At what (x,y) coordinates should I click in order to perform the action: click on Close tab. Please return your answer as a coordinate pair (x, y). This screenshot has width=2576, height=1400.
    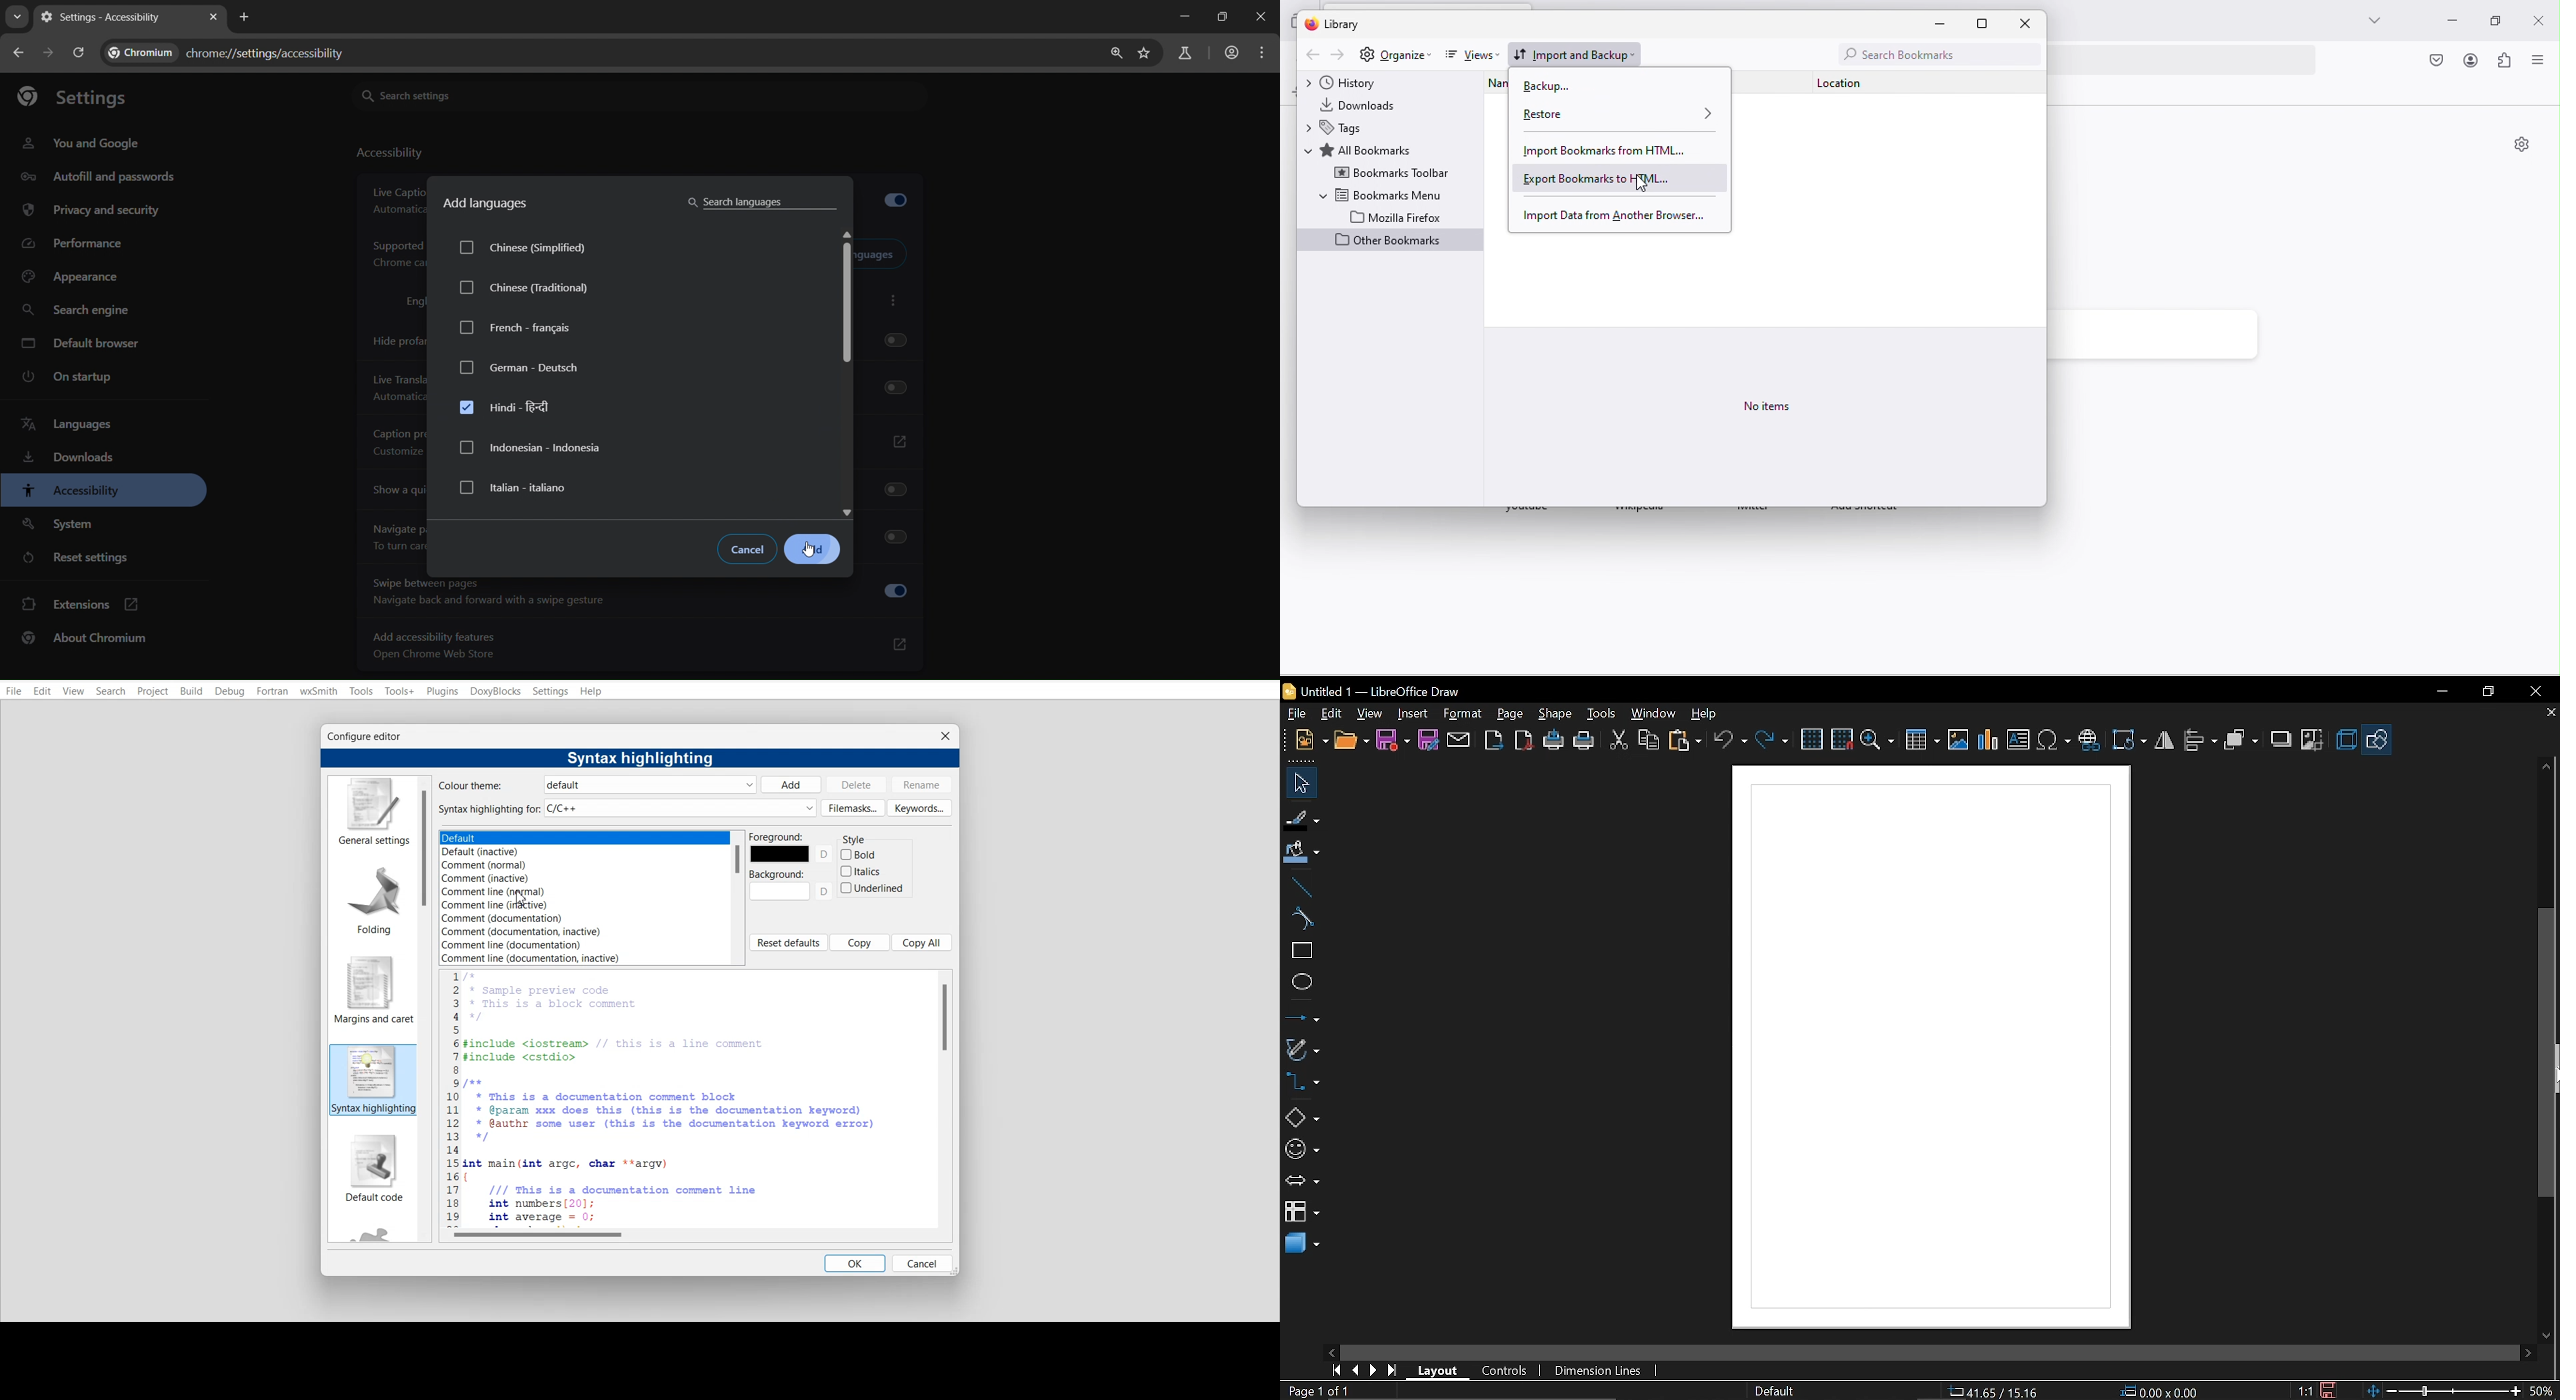
    Looking at the image, I should click on (2549, 711).